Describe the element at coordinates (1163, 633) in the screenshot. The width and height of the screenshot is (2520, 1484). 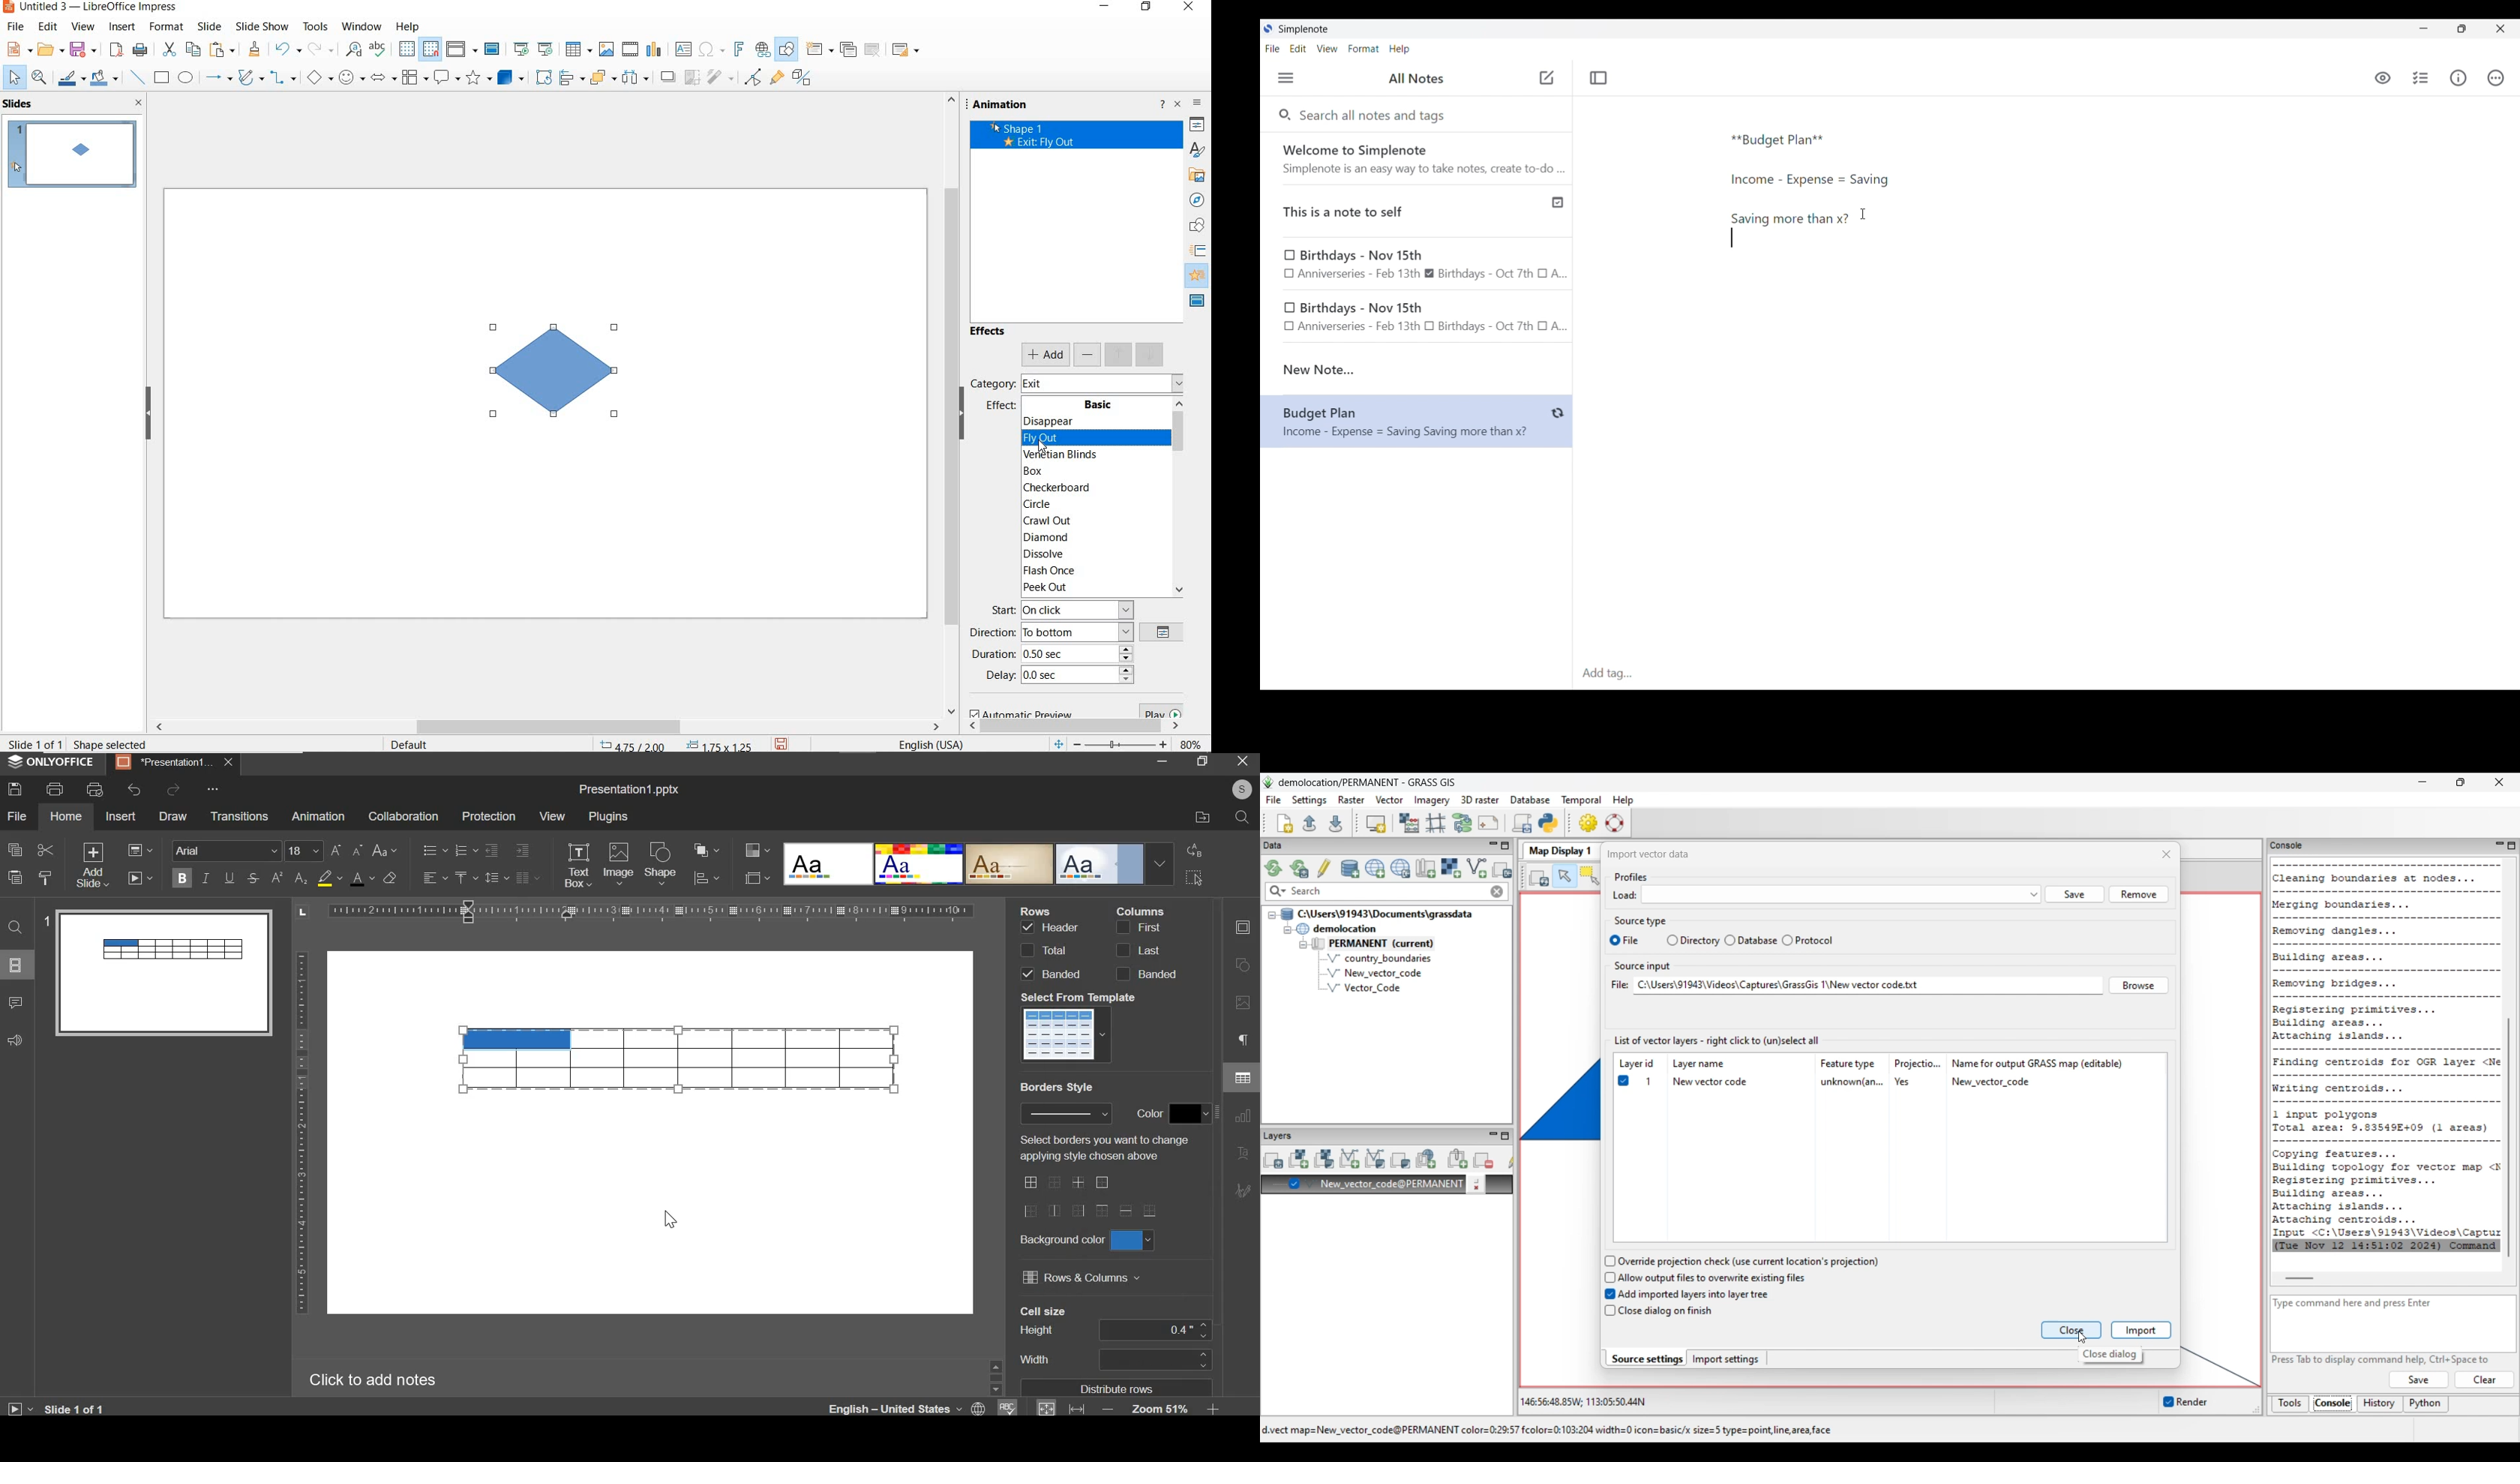
I see `options` at that location.